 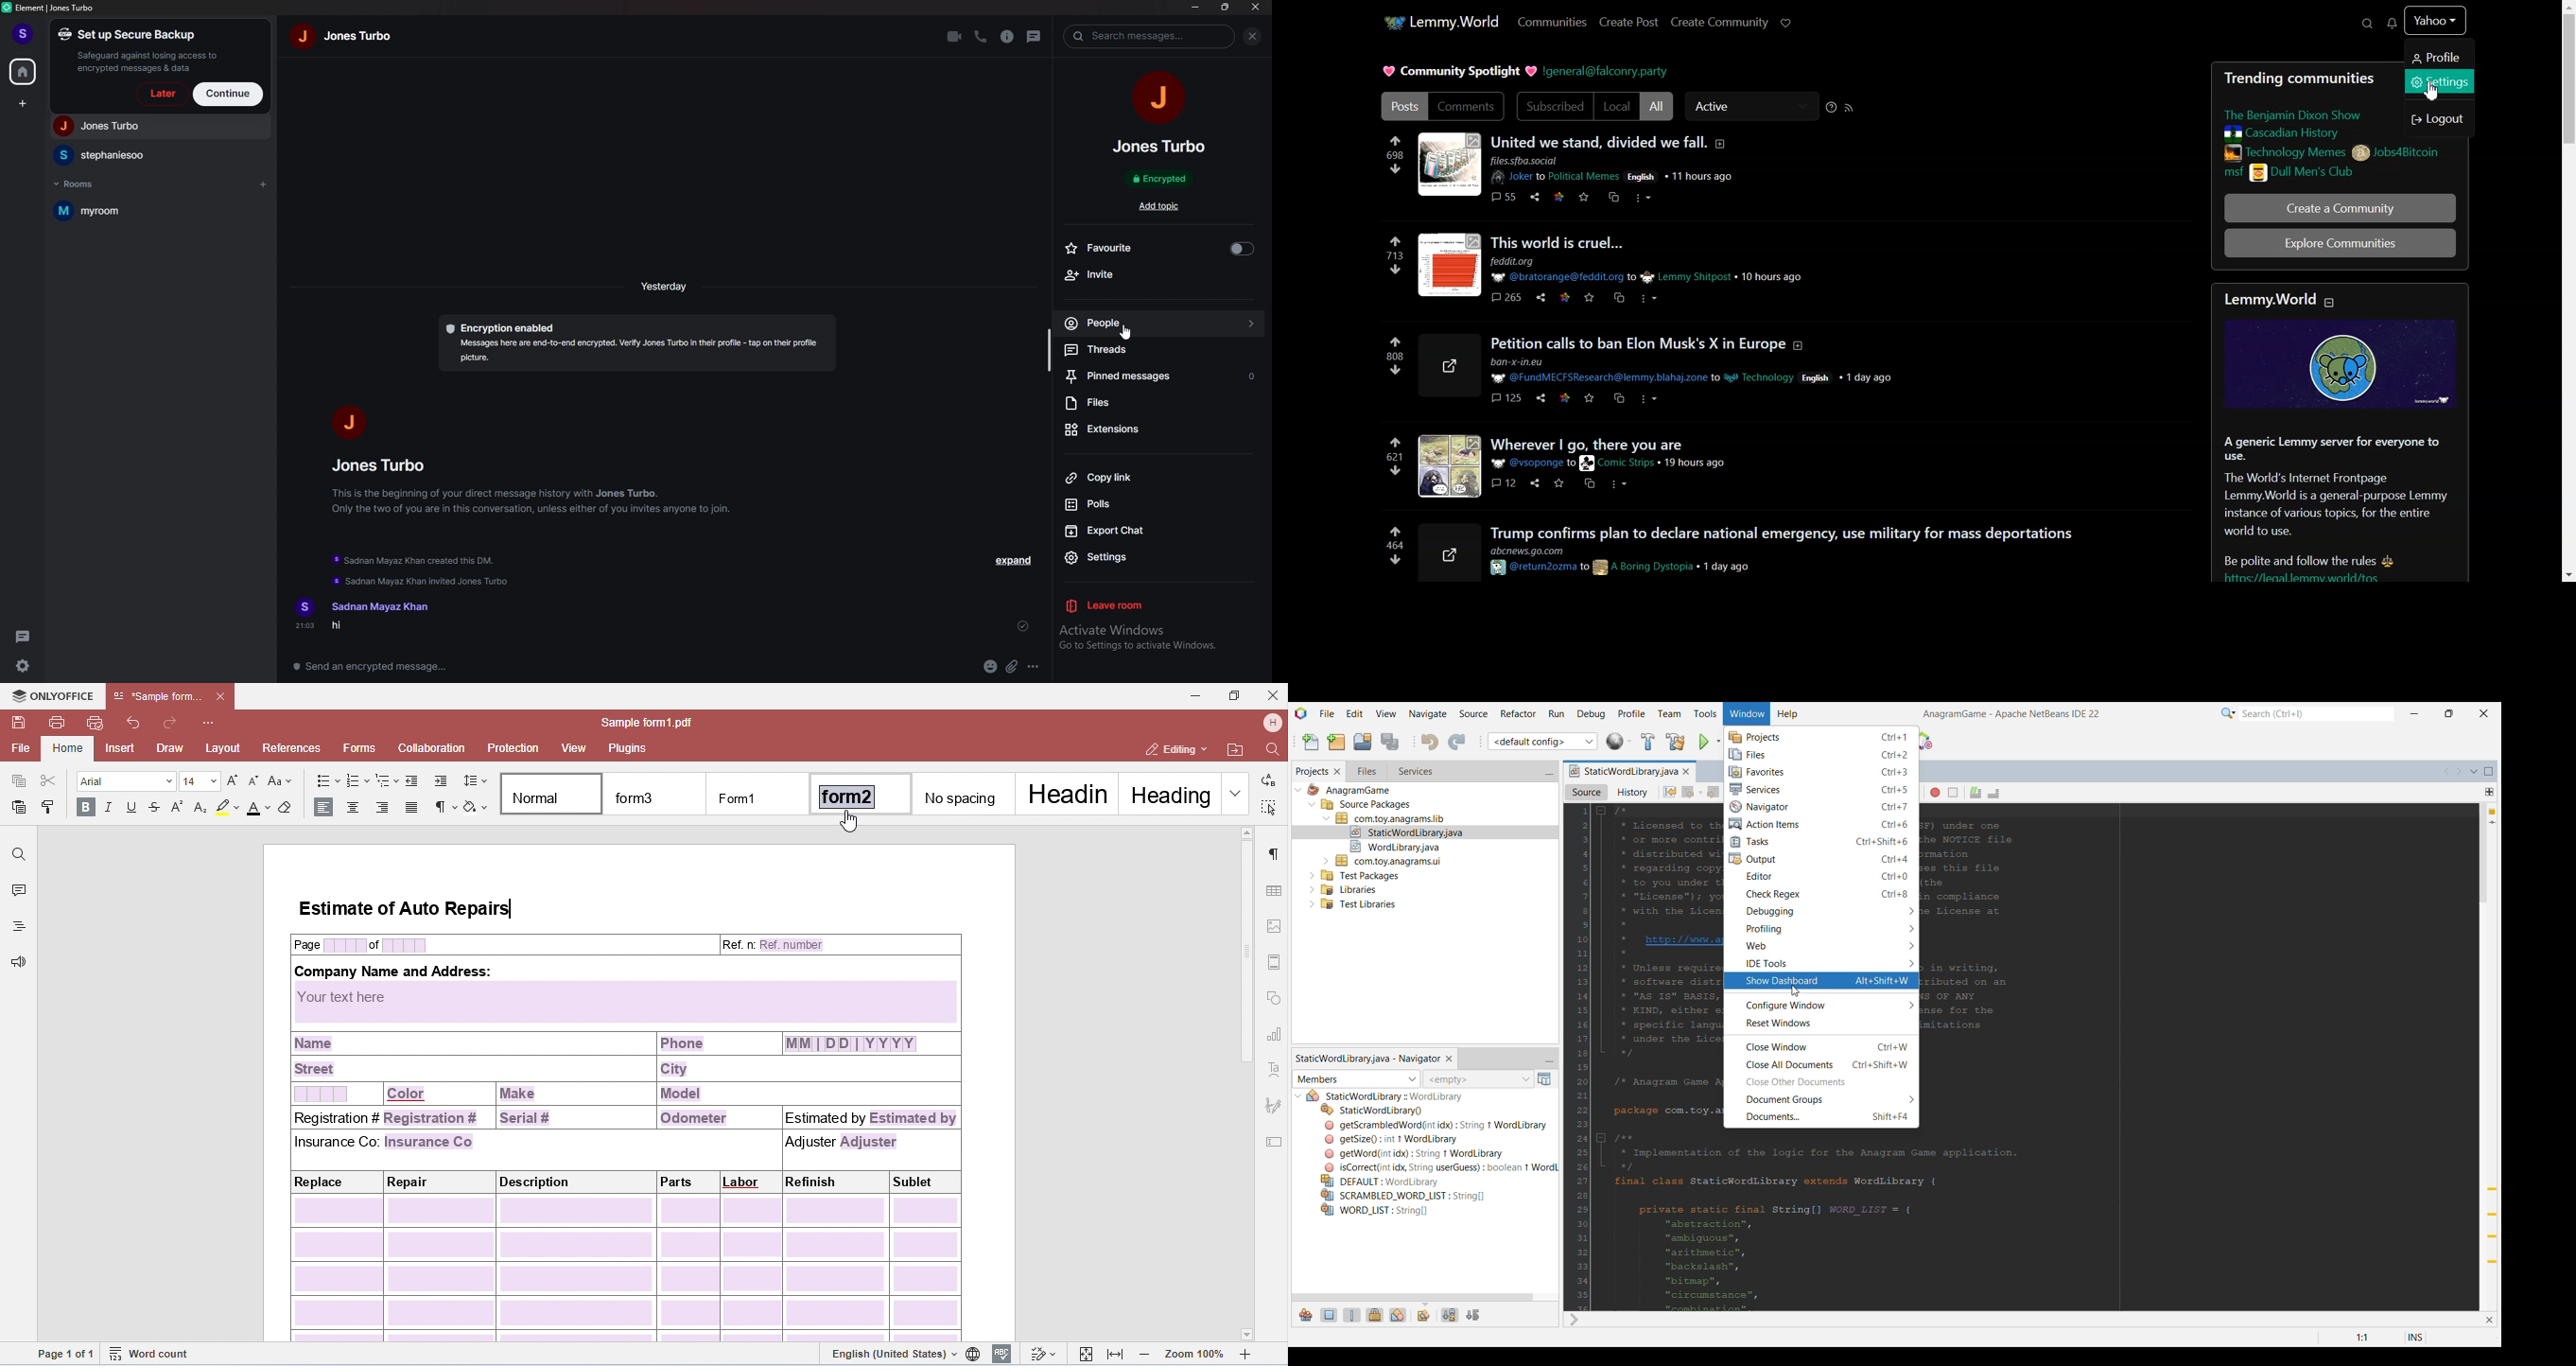 I want to click on Run project options, so click(x=1719, y=741).